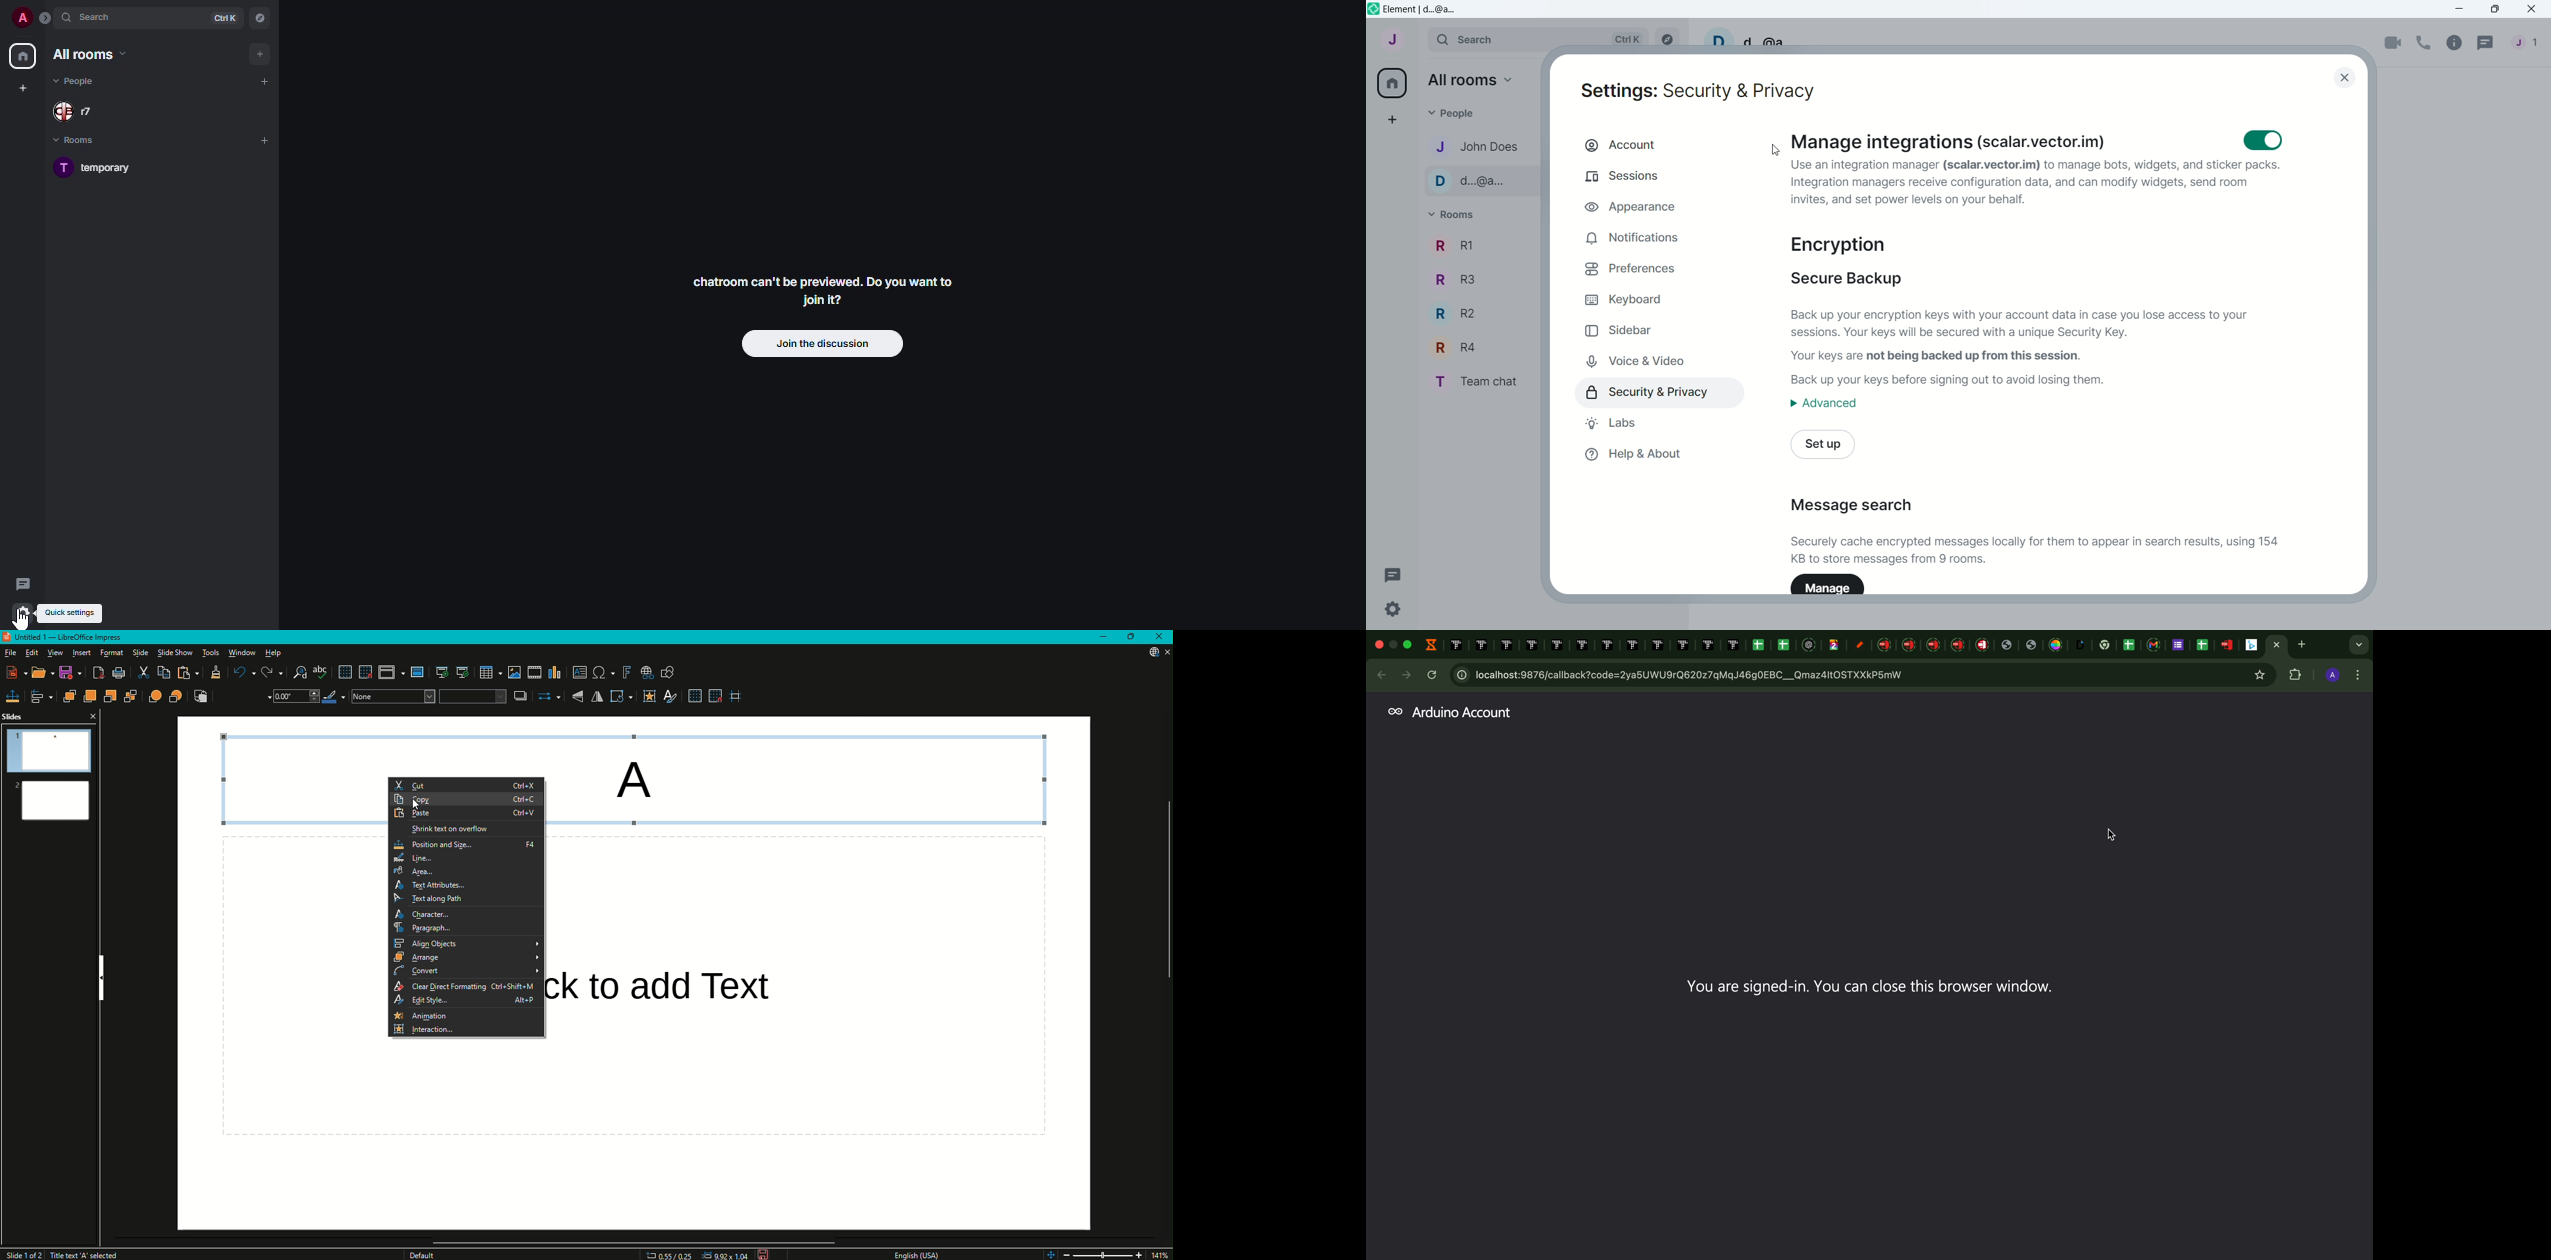 The image size is (2576, 1260). Describe the element at coordinates (23, 56) in the screenshot. I see `home` at that location.